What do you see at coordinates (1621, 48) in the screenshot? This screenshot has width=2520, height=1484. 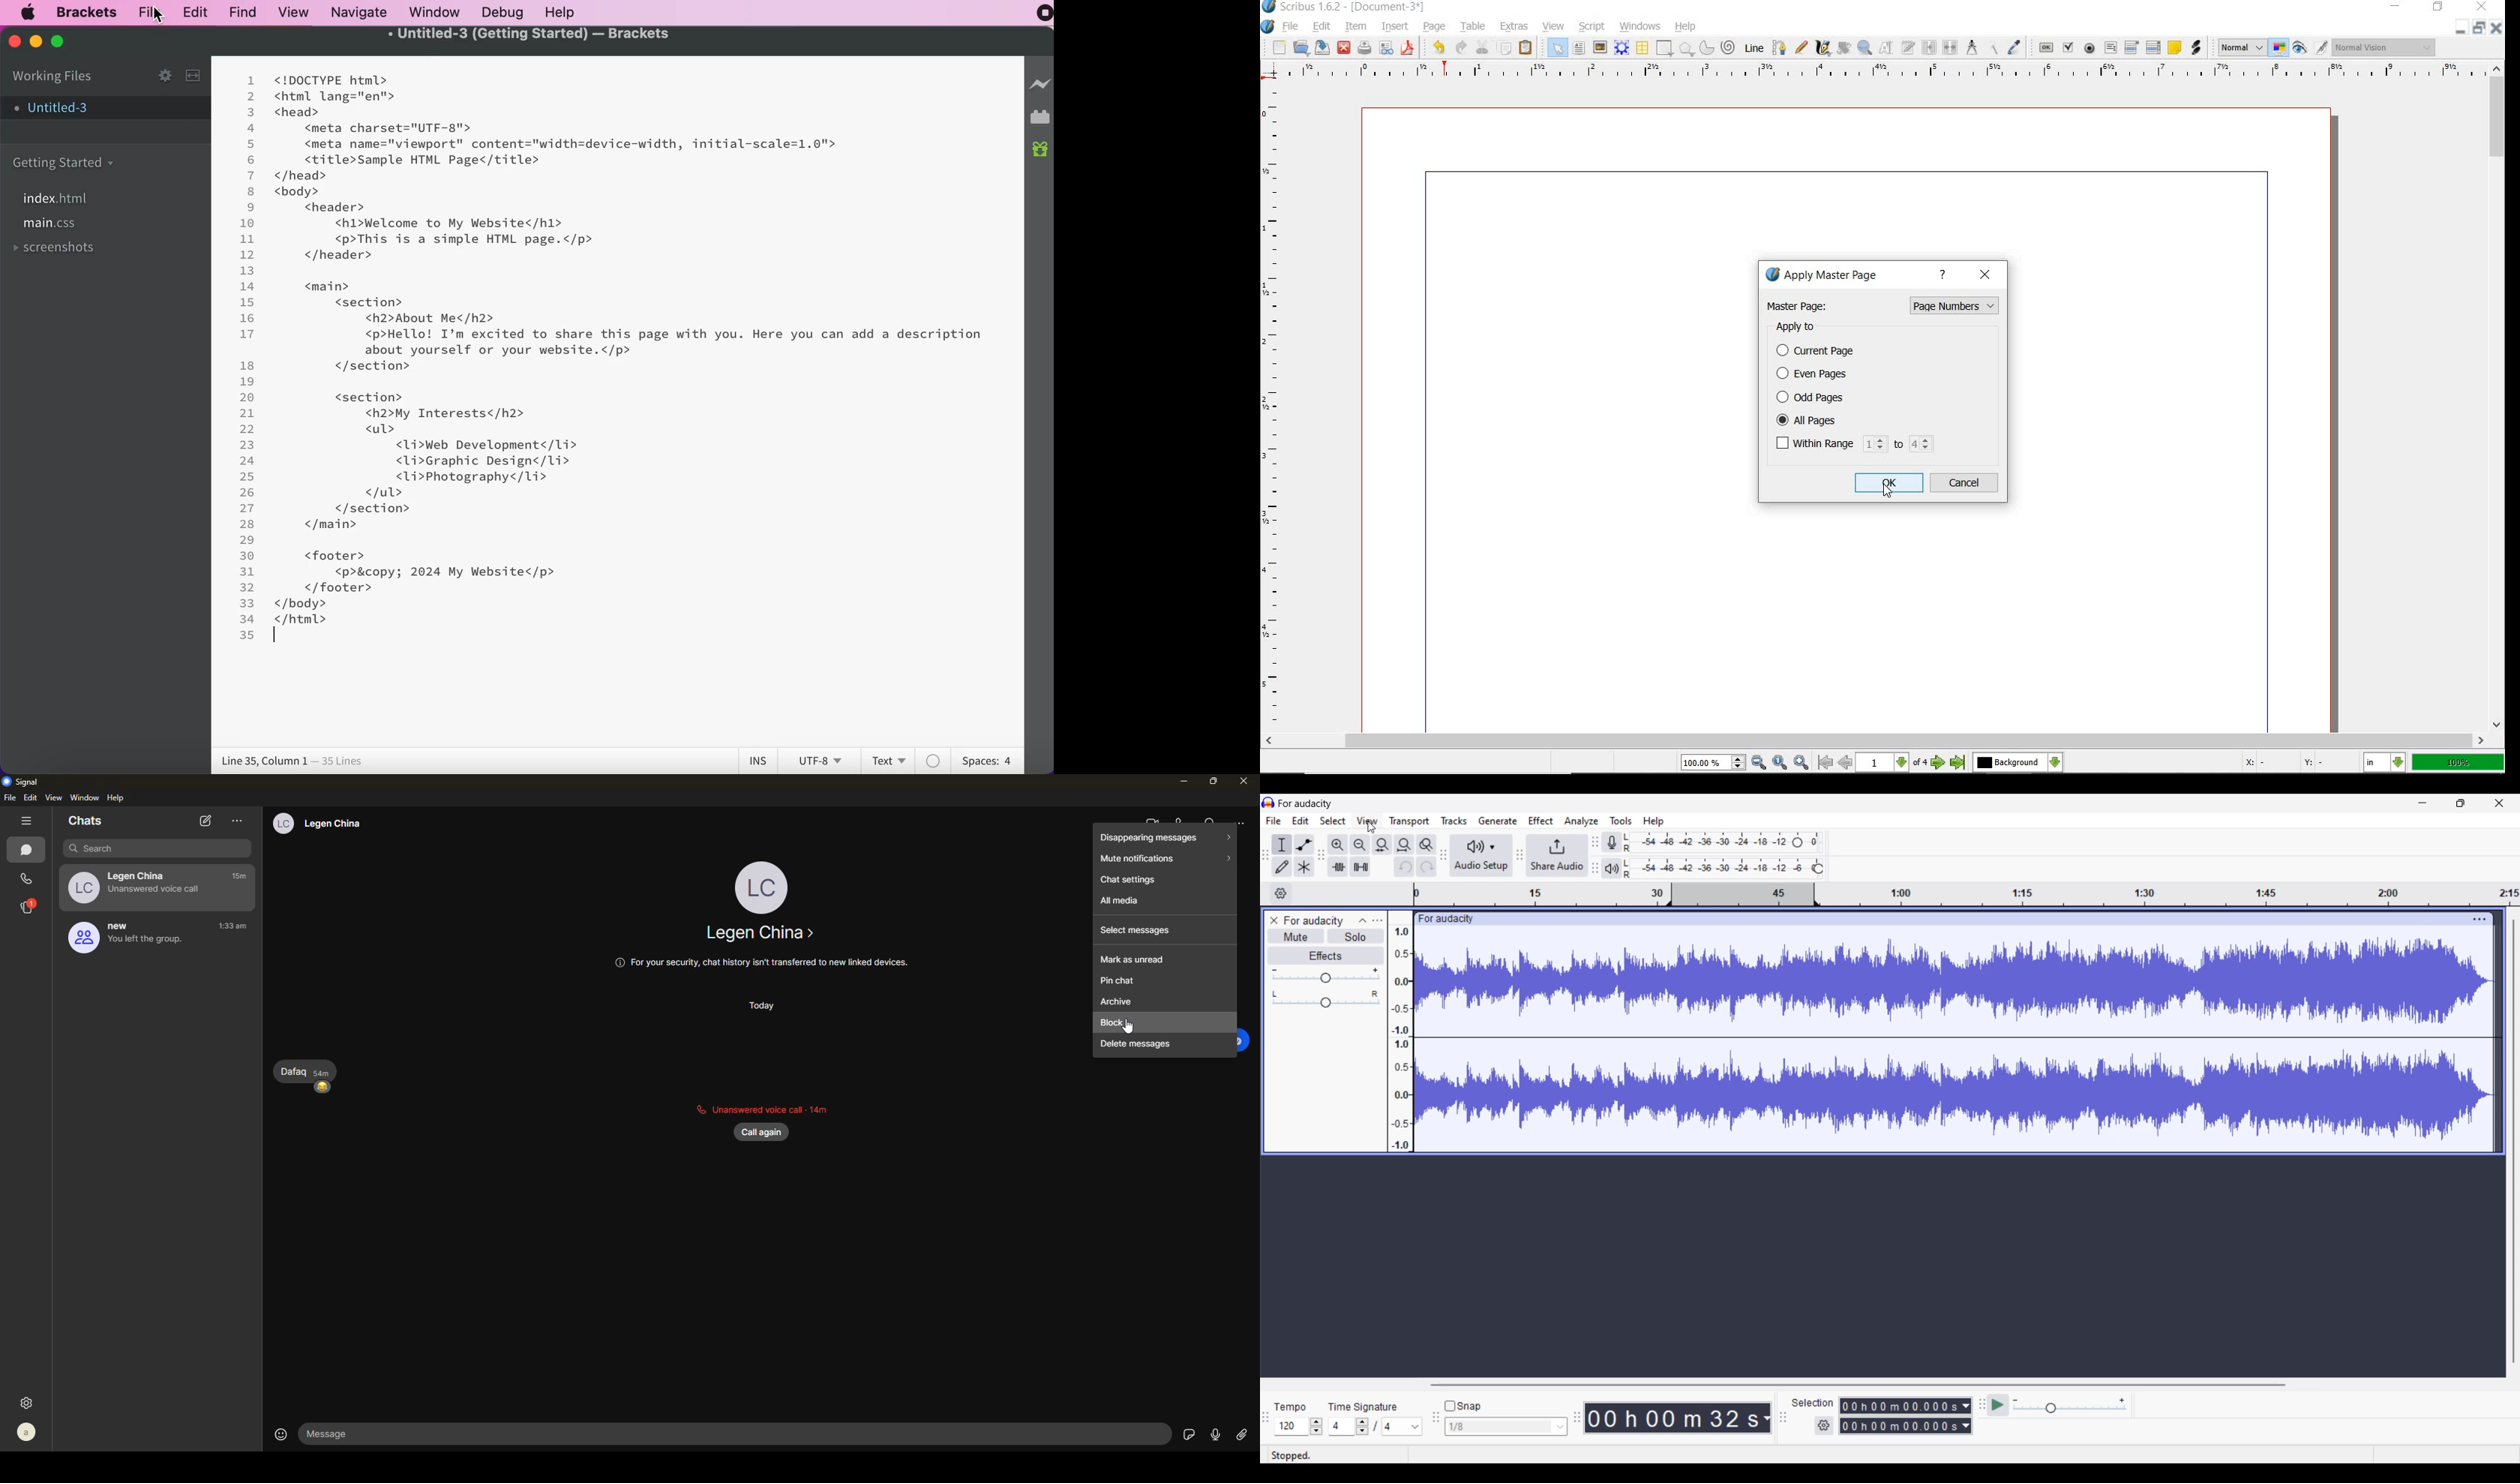 I see `render frame` at bounding box center [1621, 48].